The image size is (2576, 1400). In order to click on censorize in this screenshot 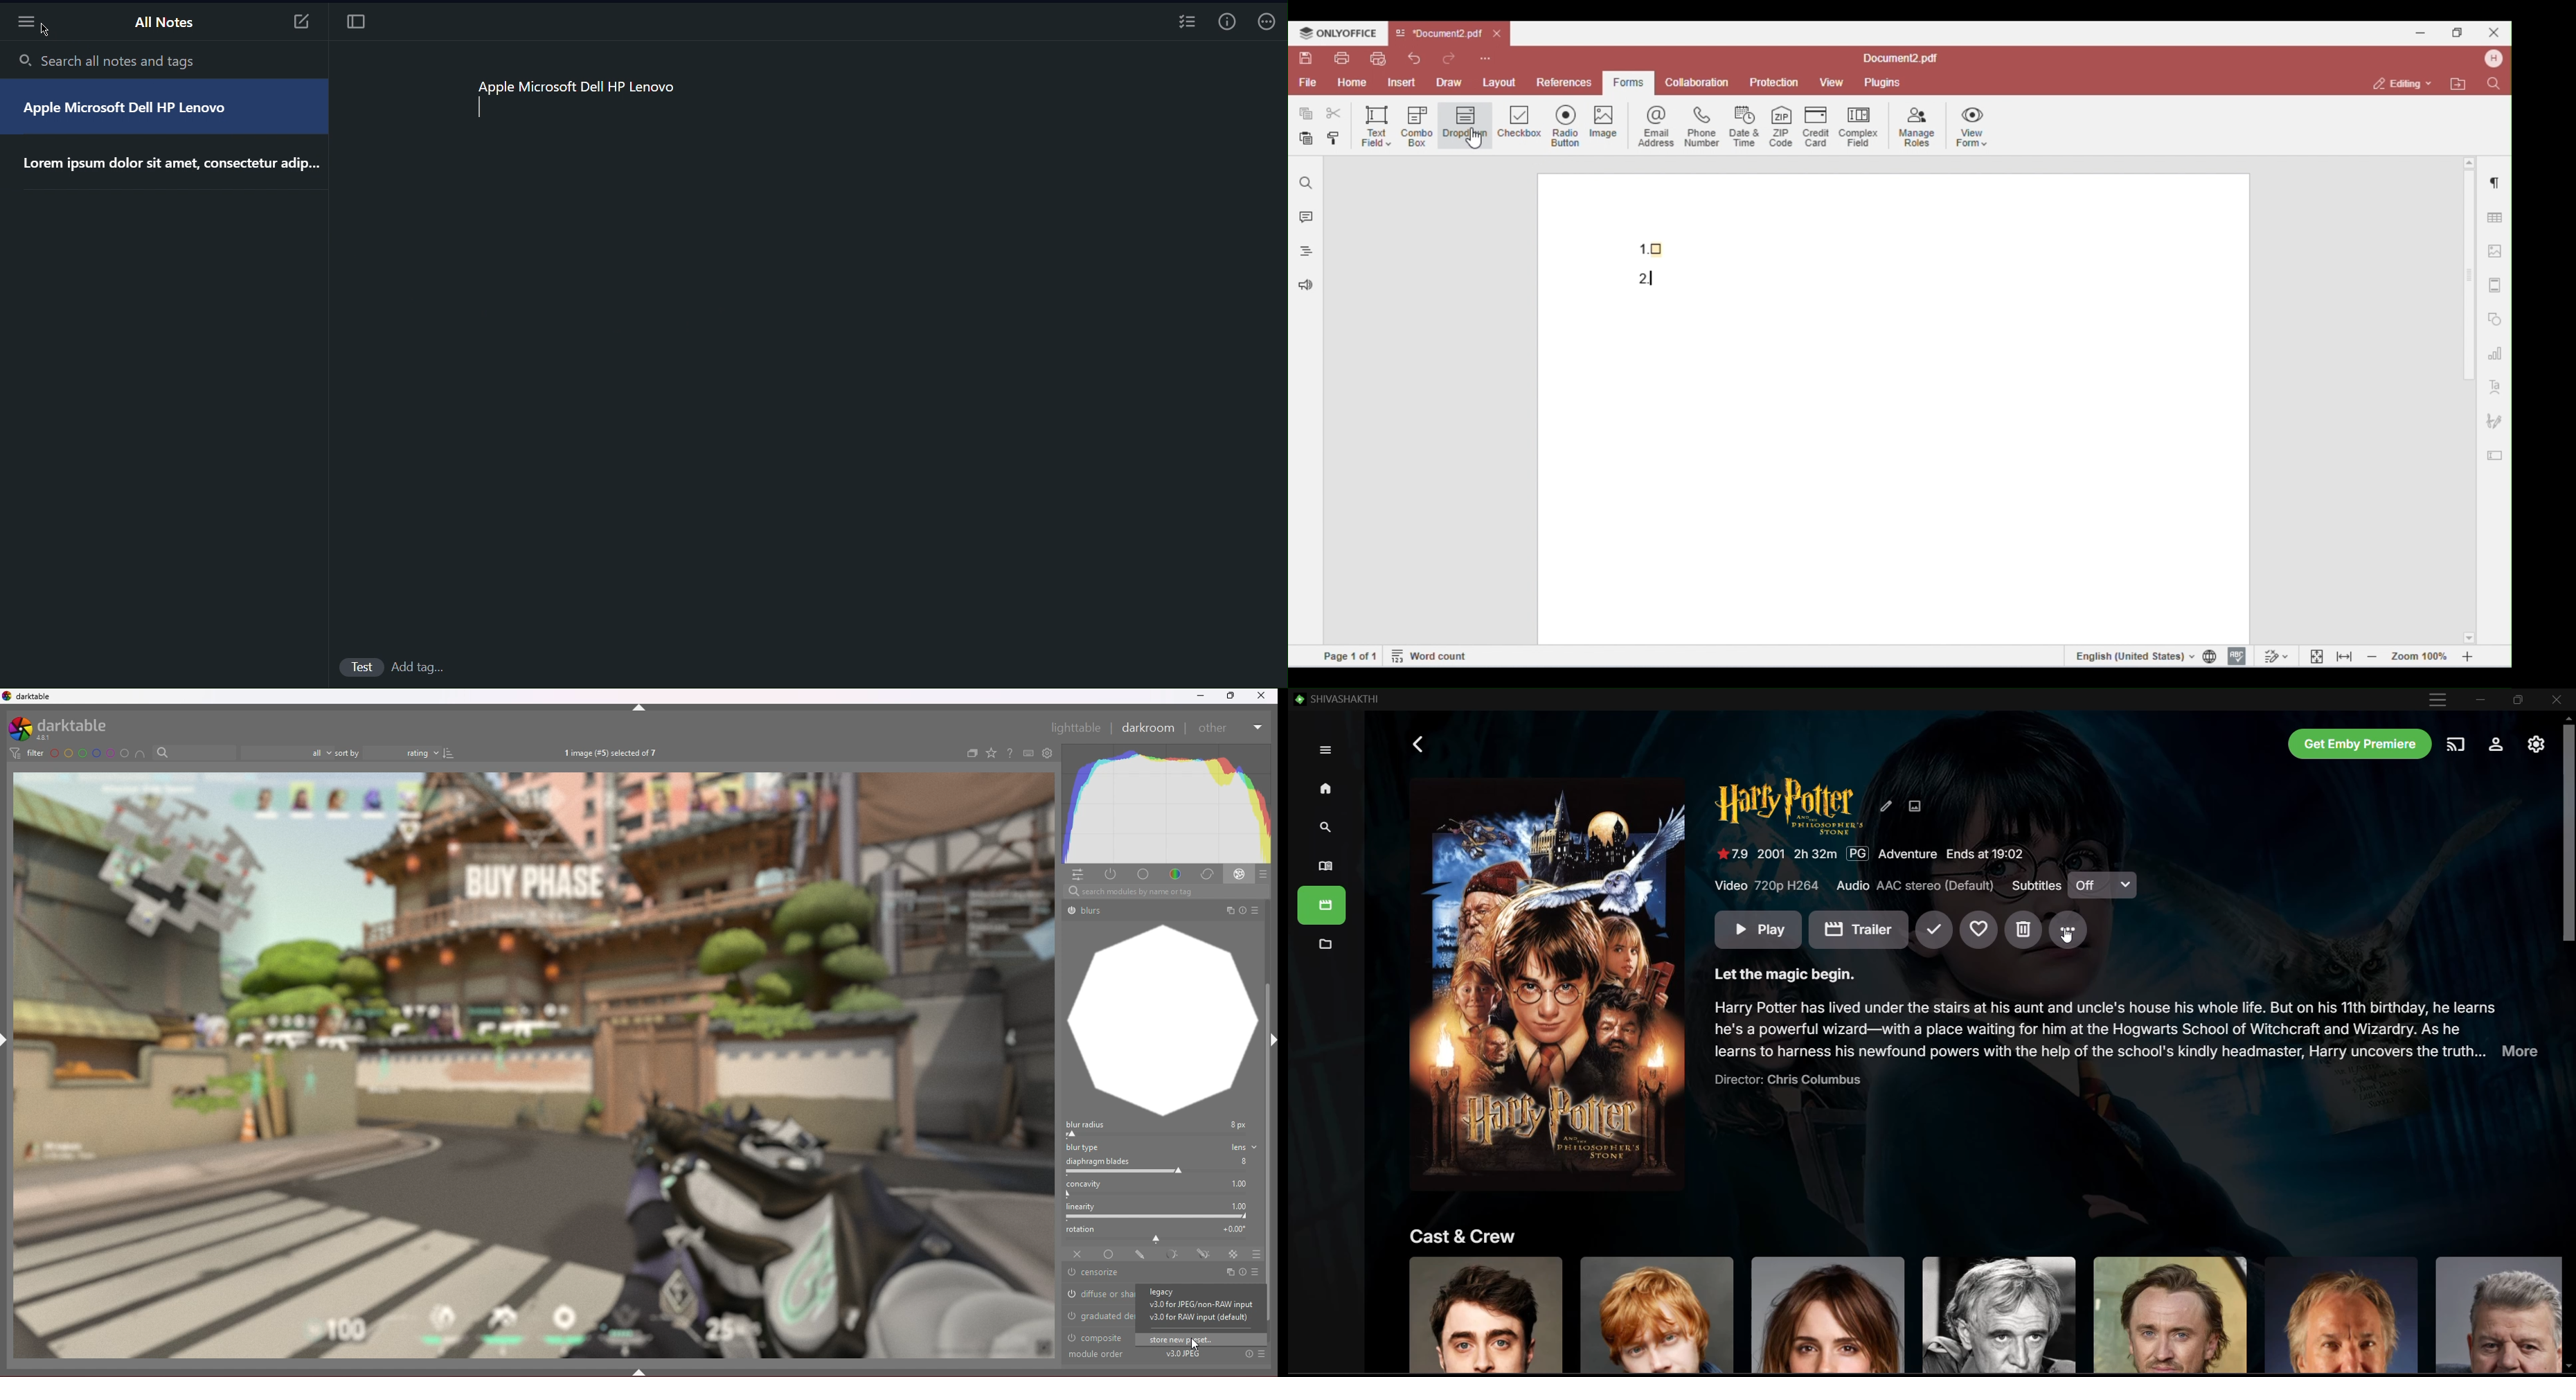, I will do `click(1106, 1272)`.